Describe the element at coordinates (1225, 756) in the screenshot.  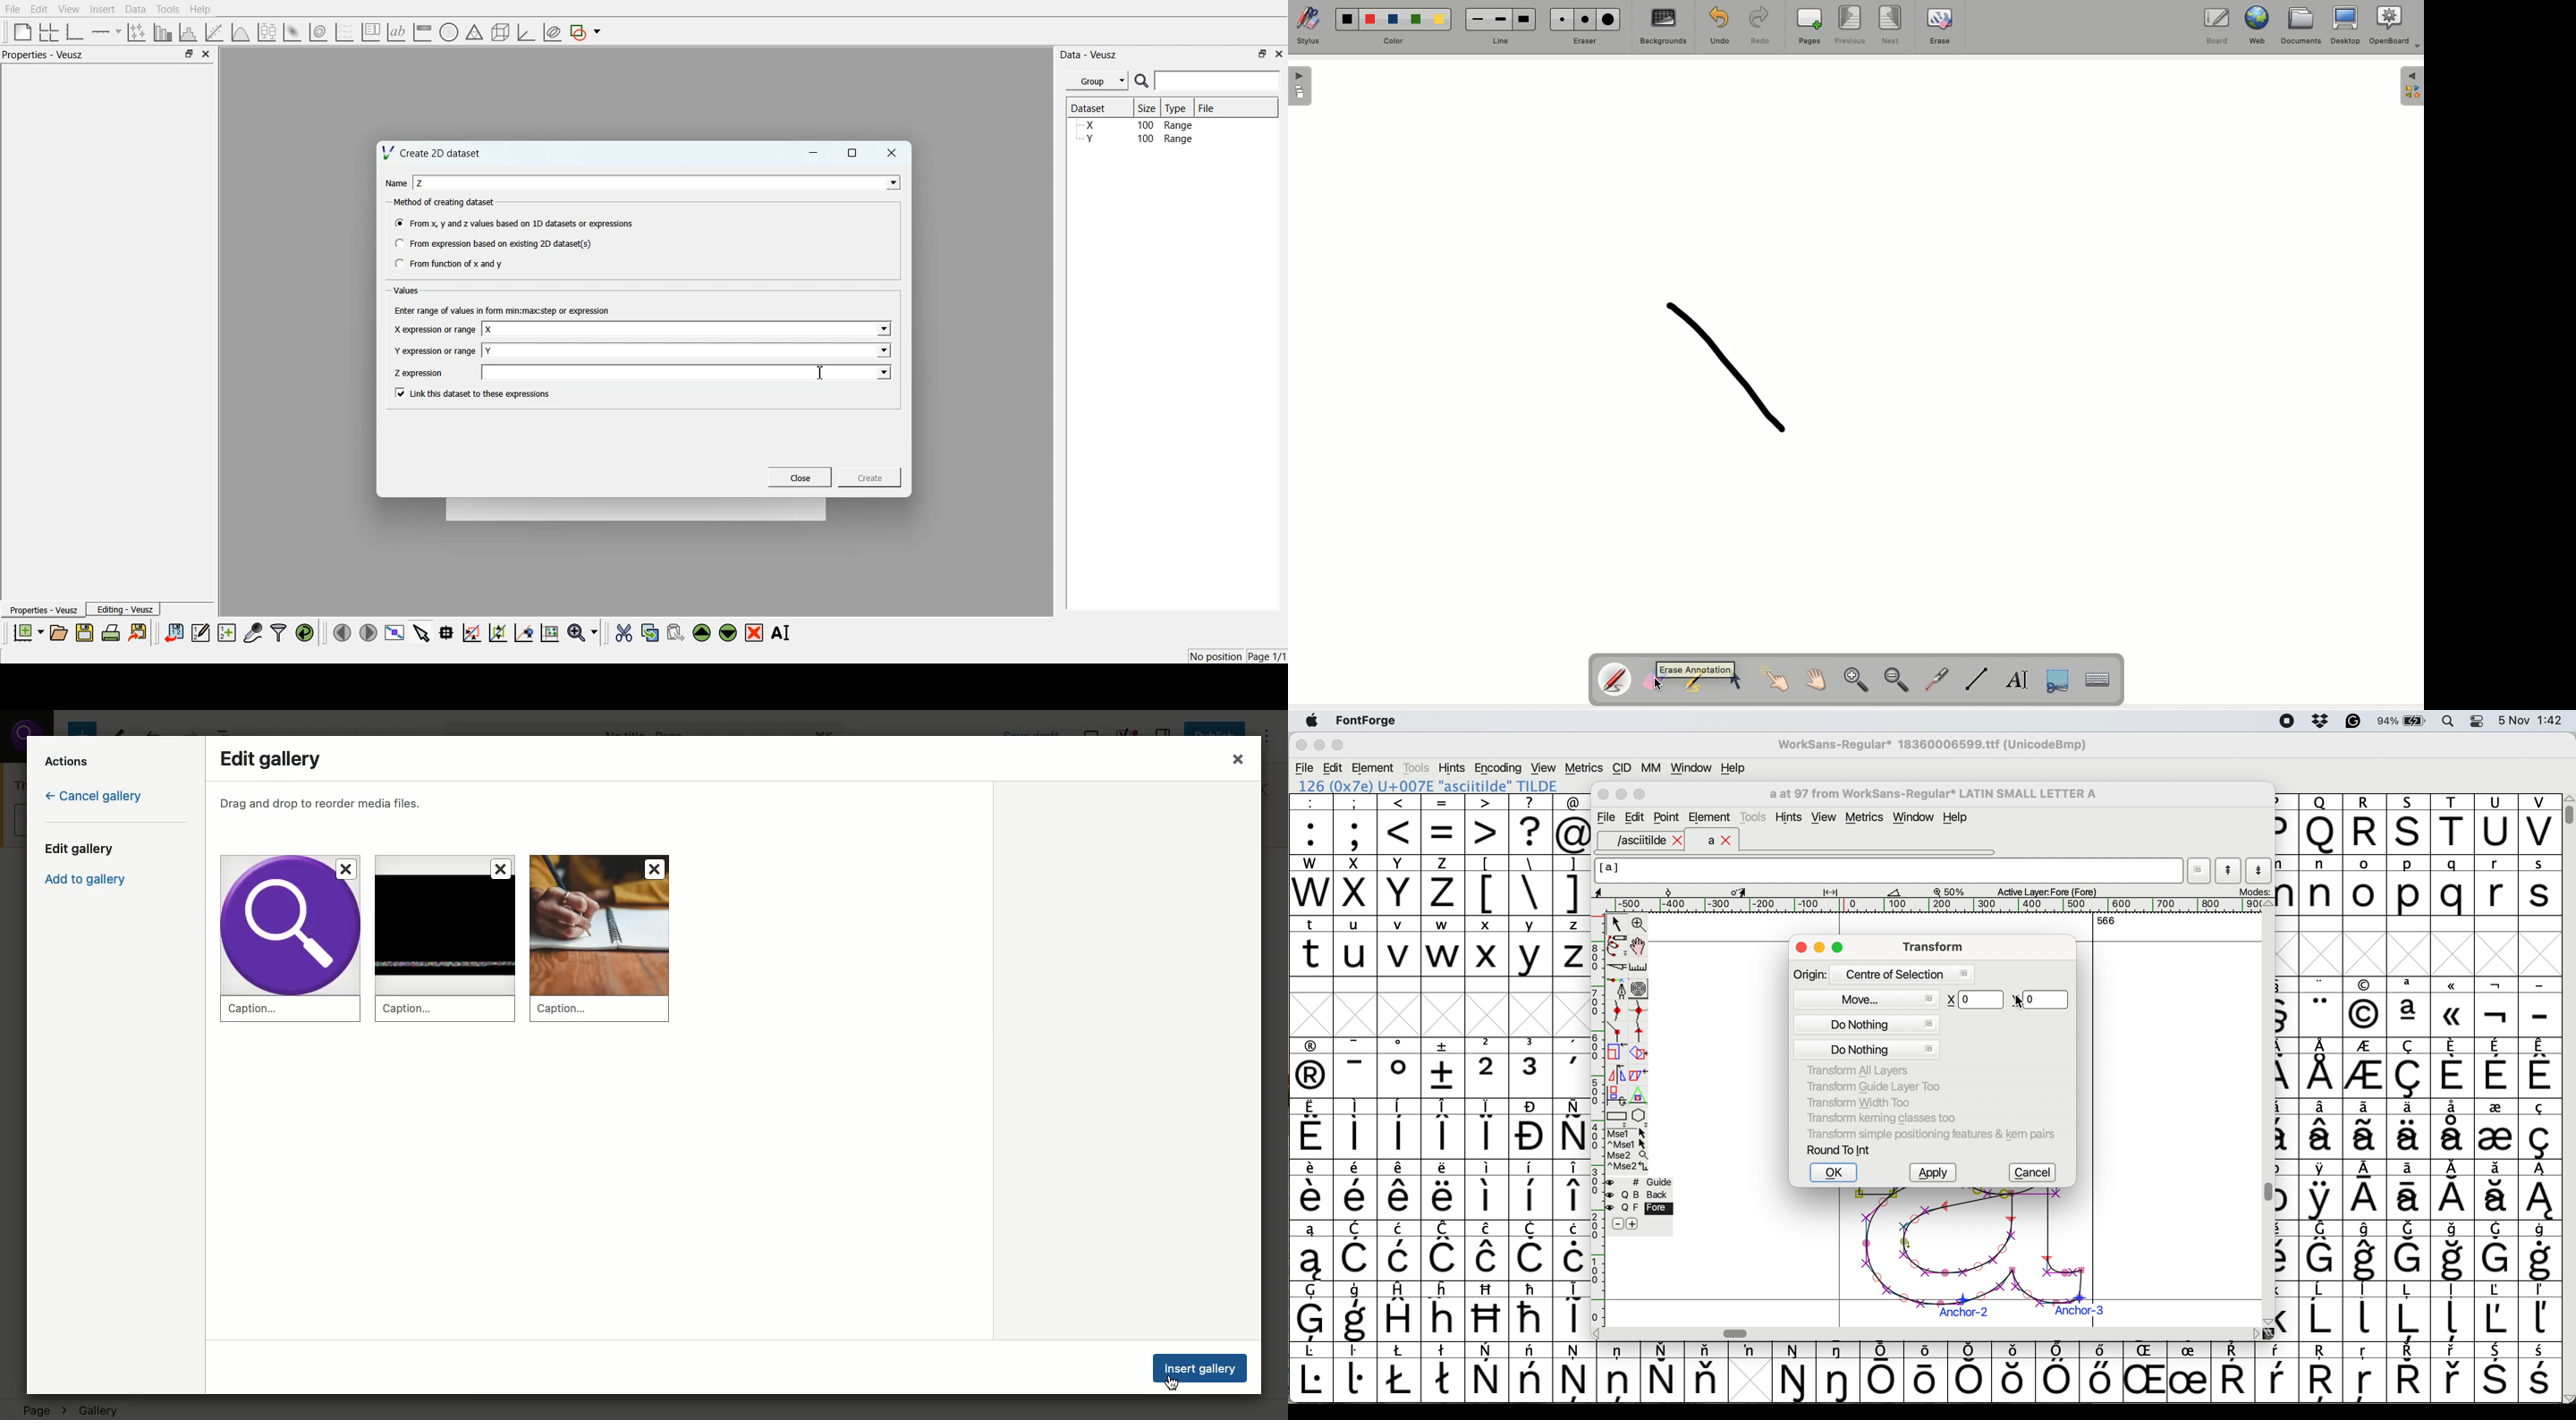
I see `Close` at that location.